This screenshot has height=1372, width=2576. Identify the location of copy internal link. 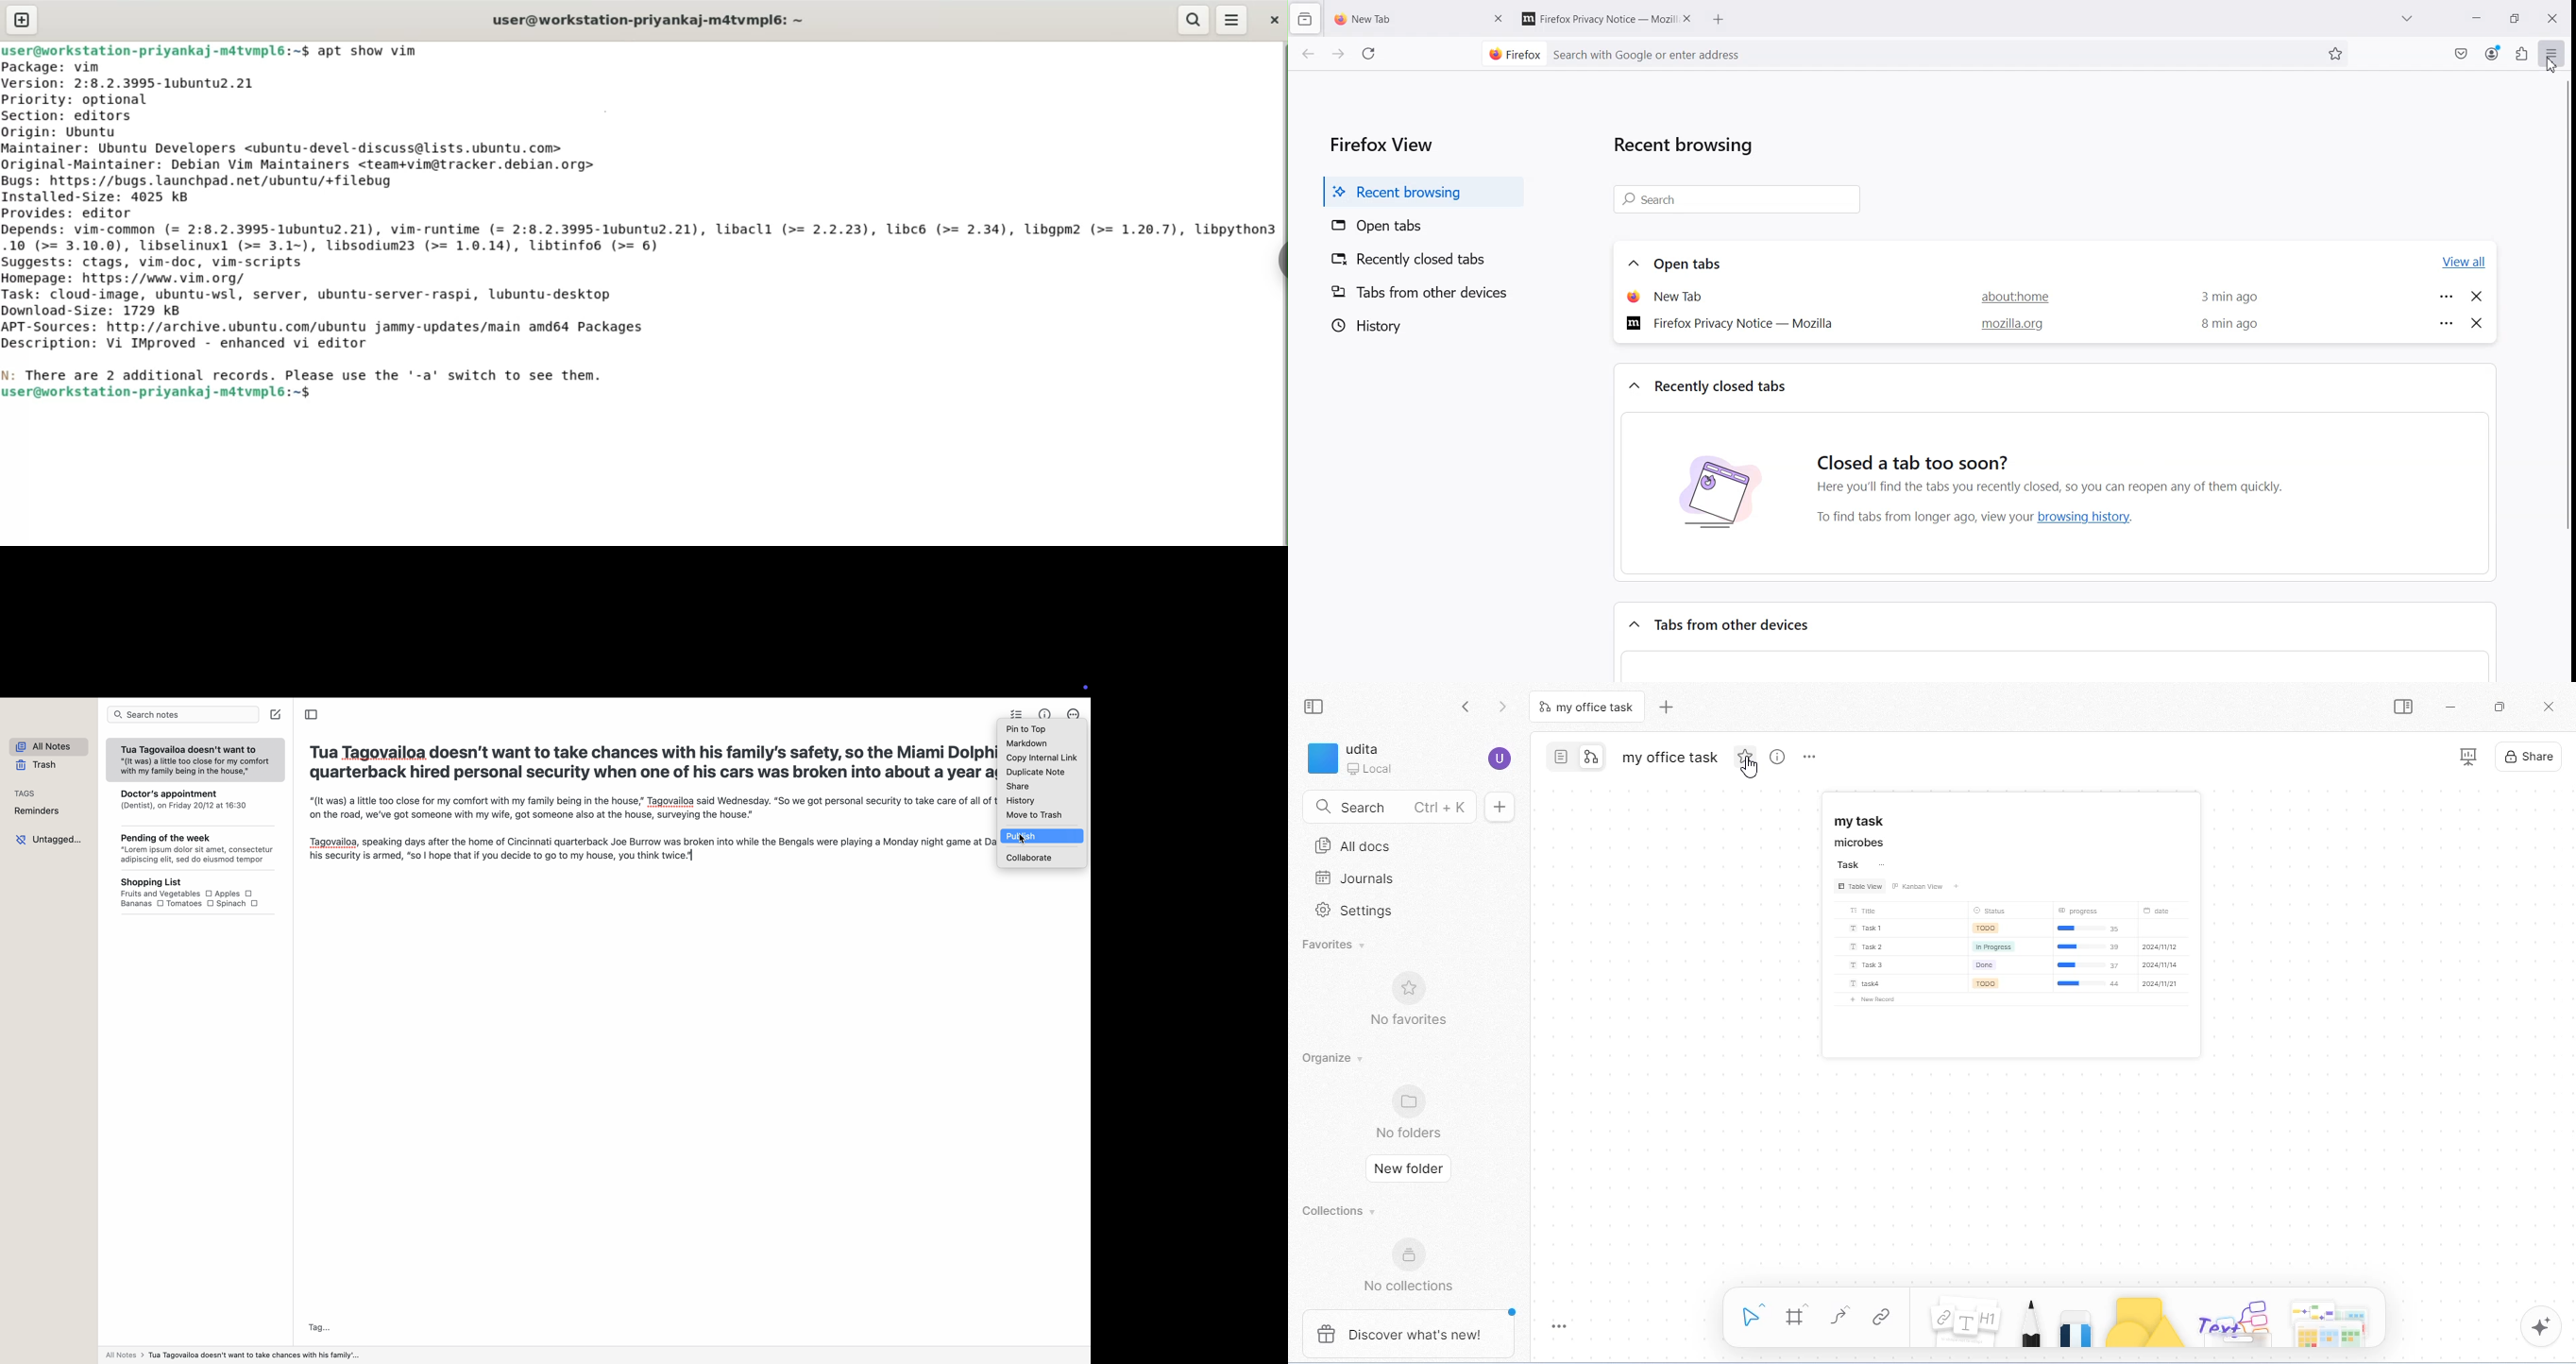
(1042, 759).